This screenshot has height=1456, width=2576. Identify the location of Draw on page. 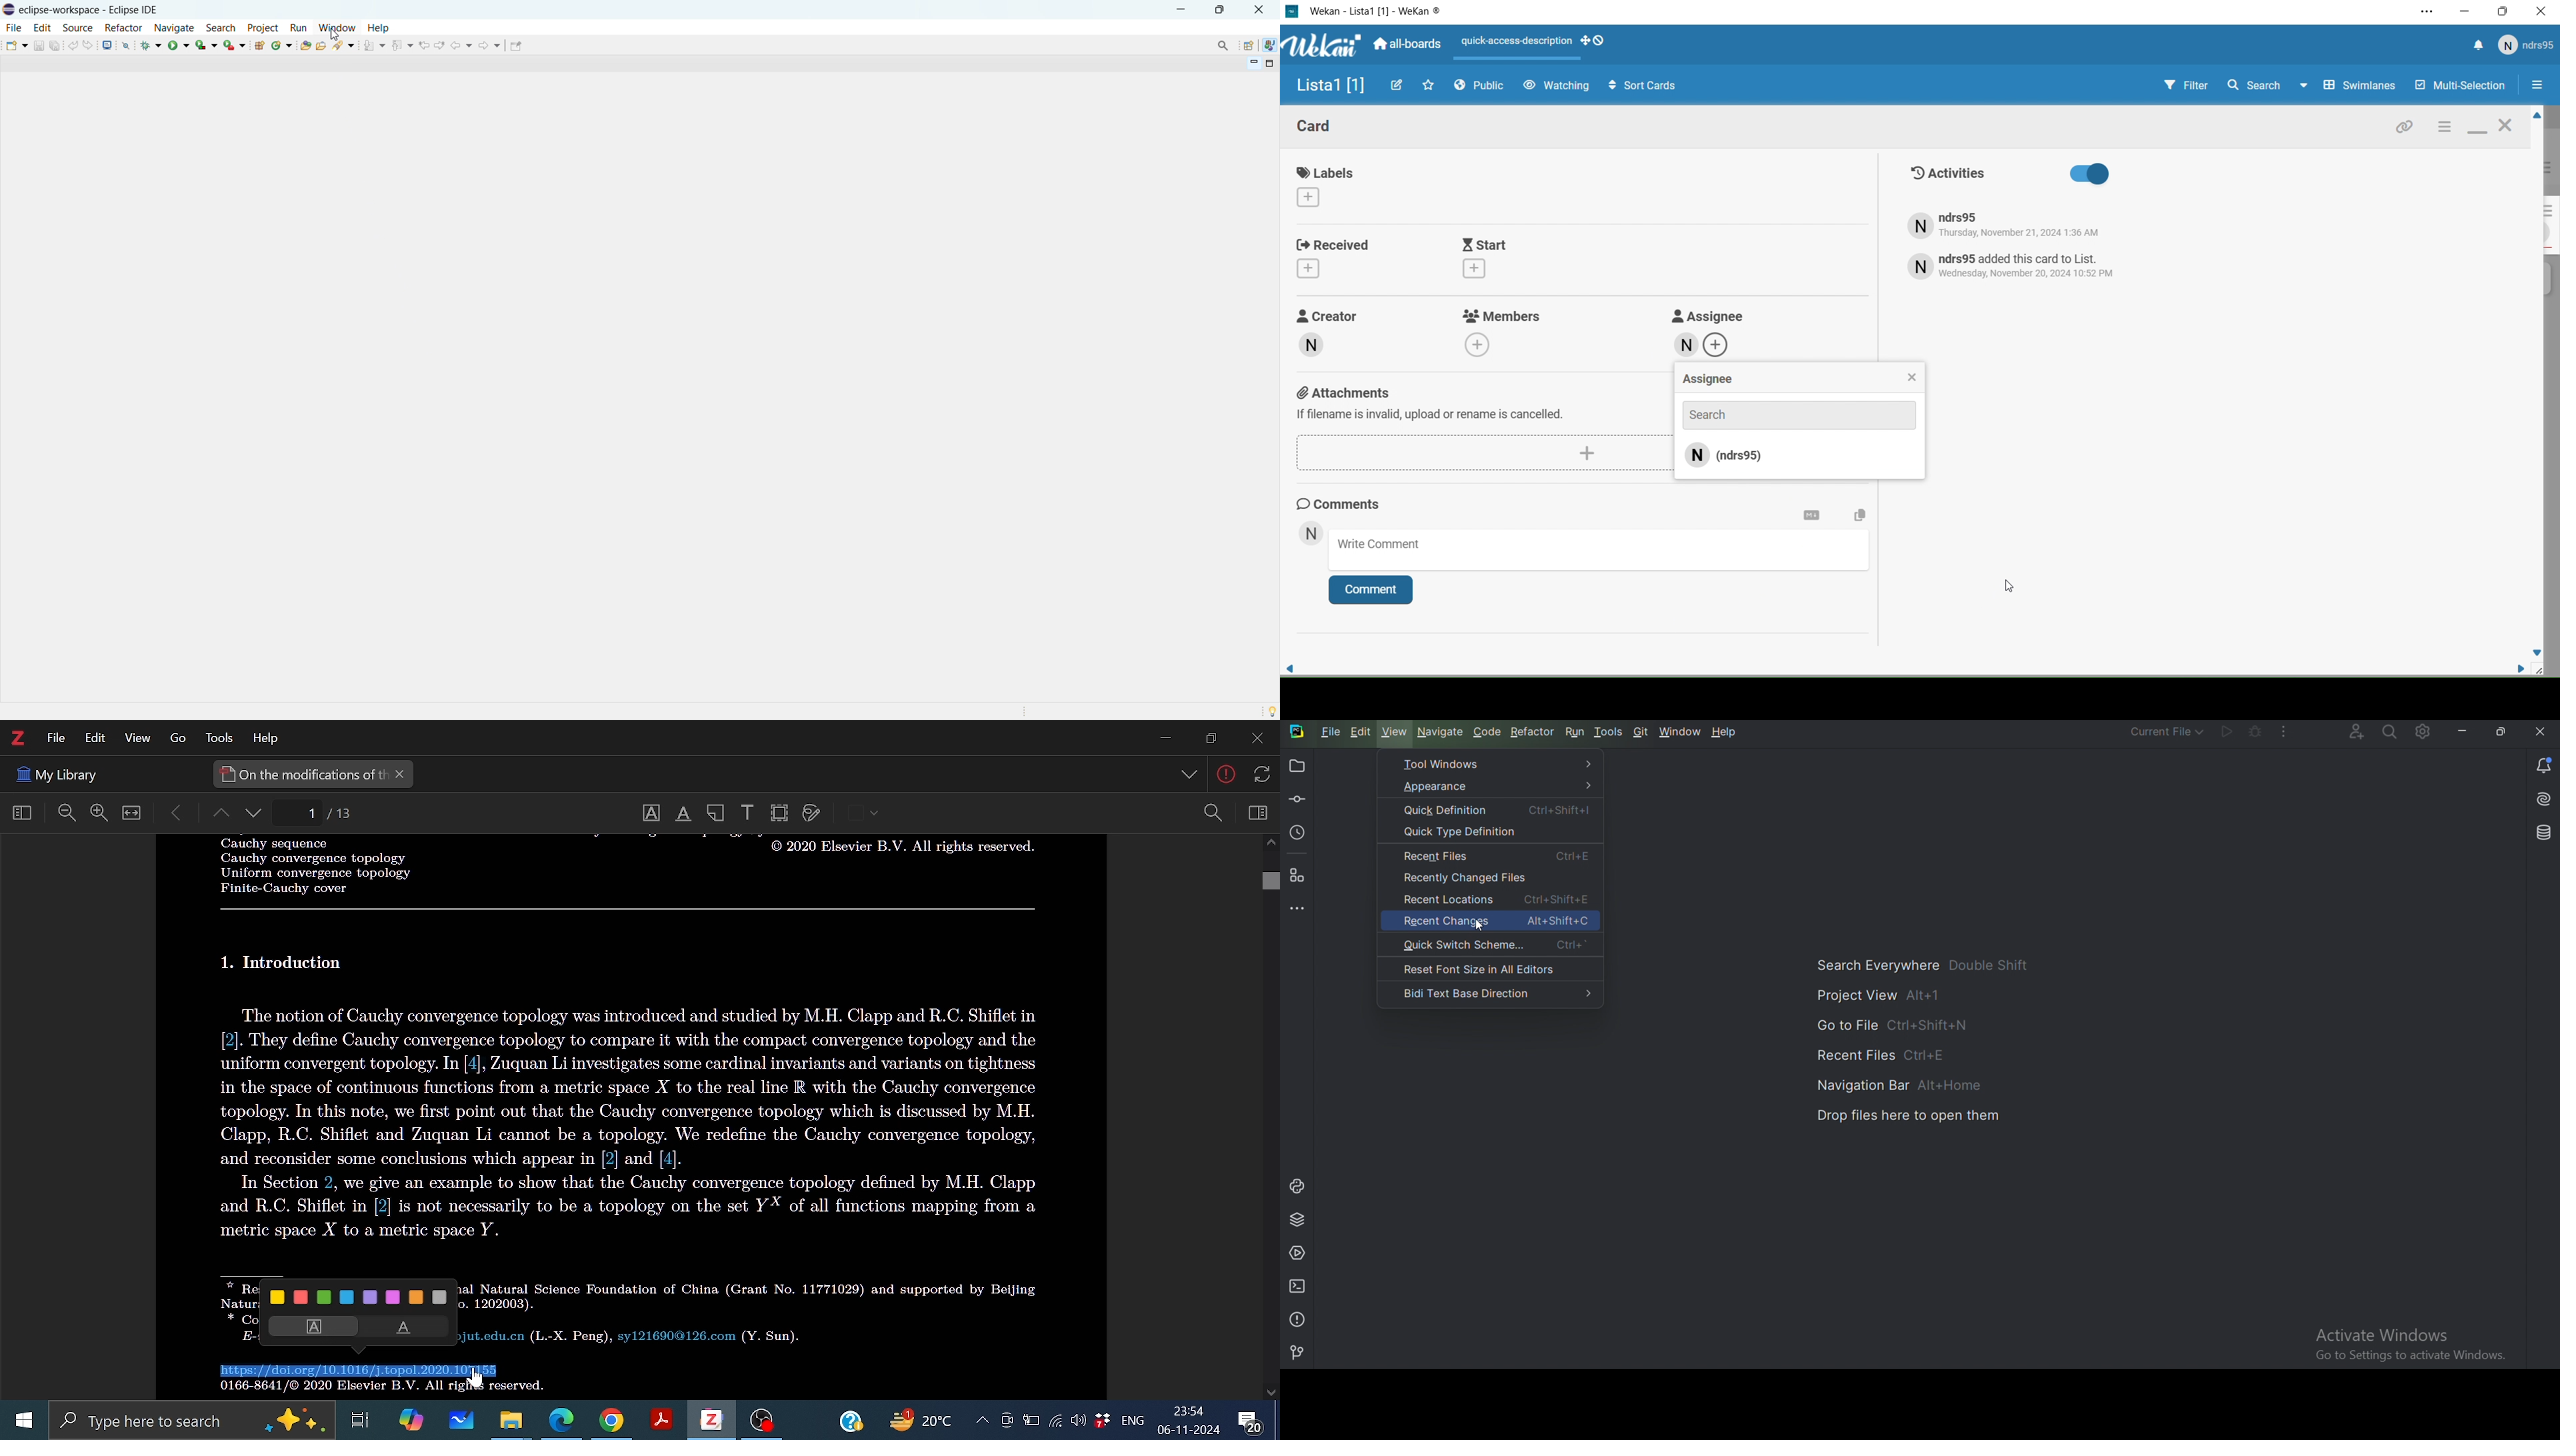
(812, 814).